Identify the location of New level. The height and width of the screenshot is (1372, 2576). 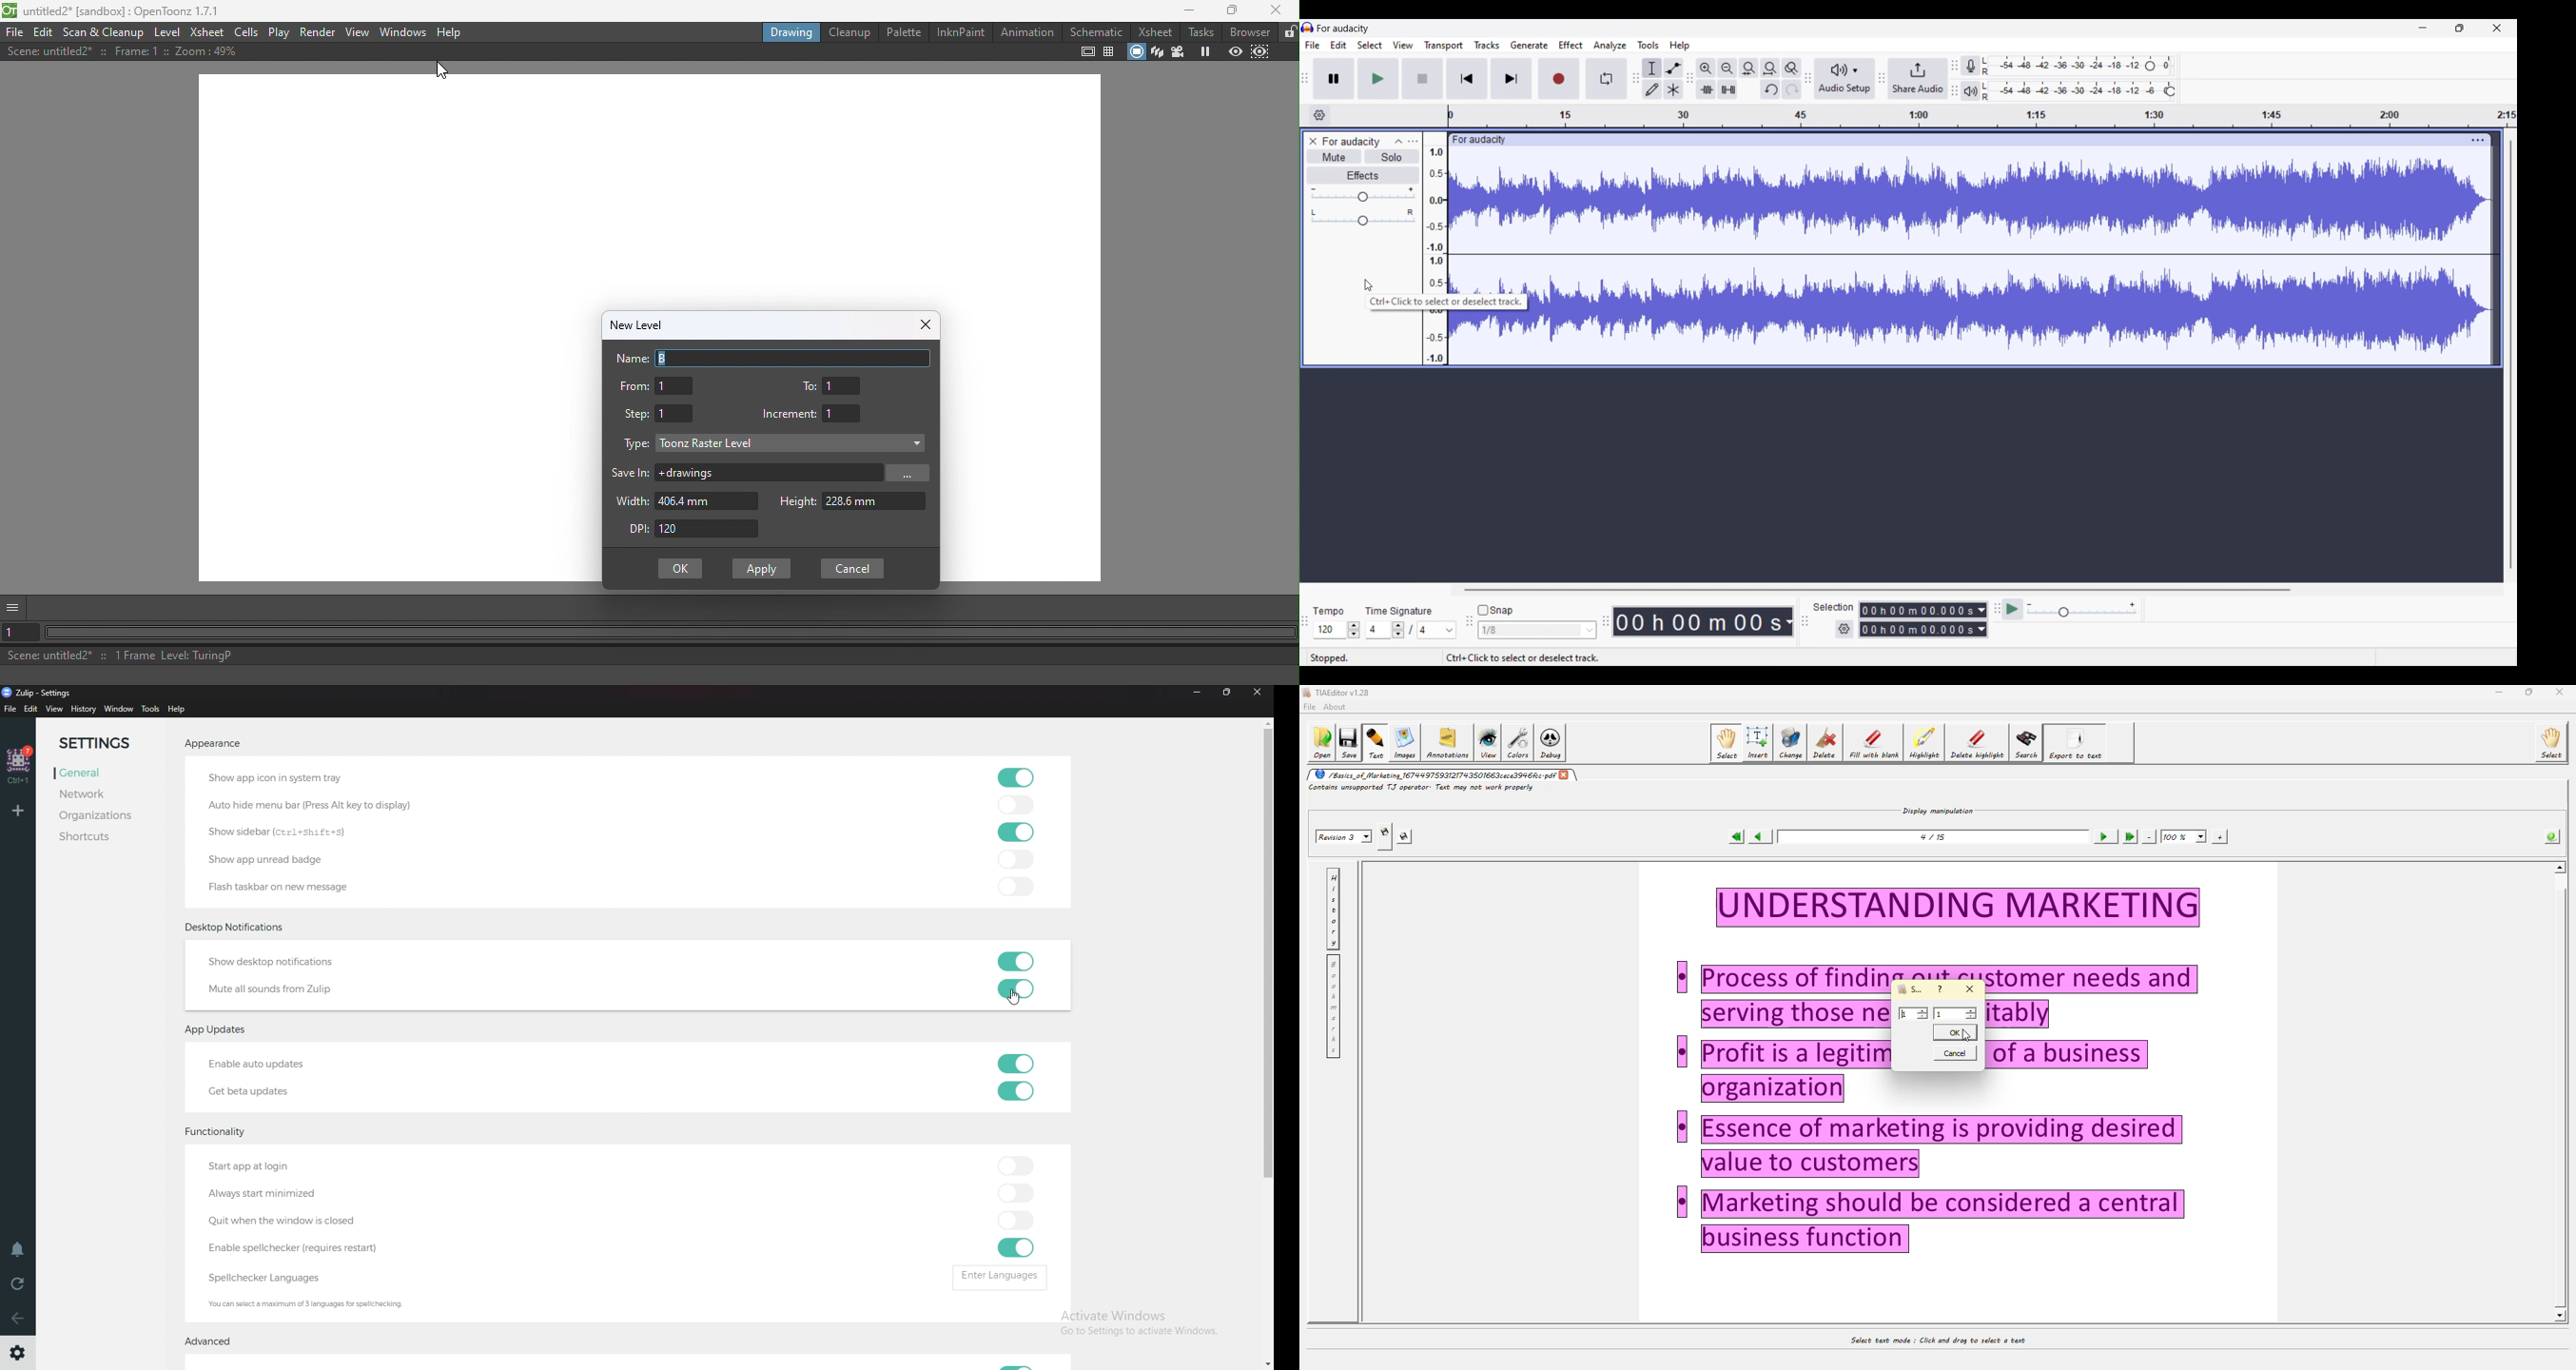
(644, 325).